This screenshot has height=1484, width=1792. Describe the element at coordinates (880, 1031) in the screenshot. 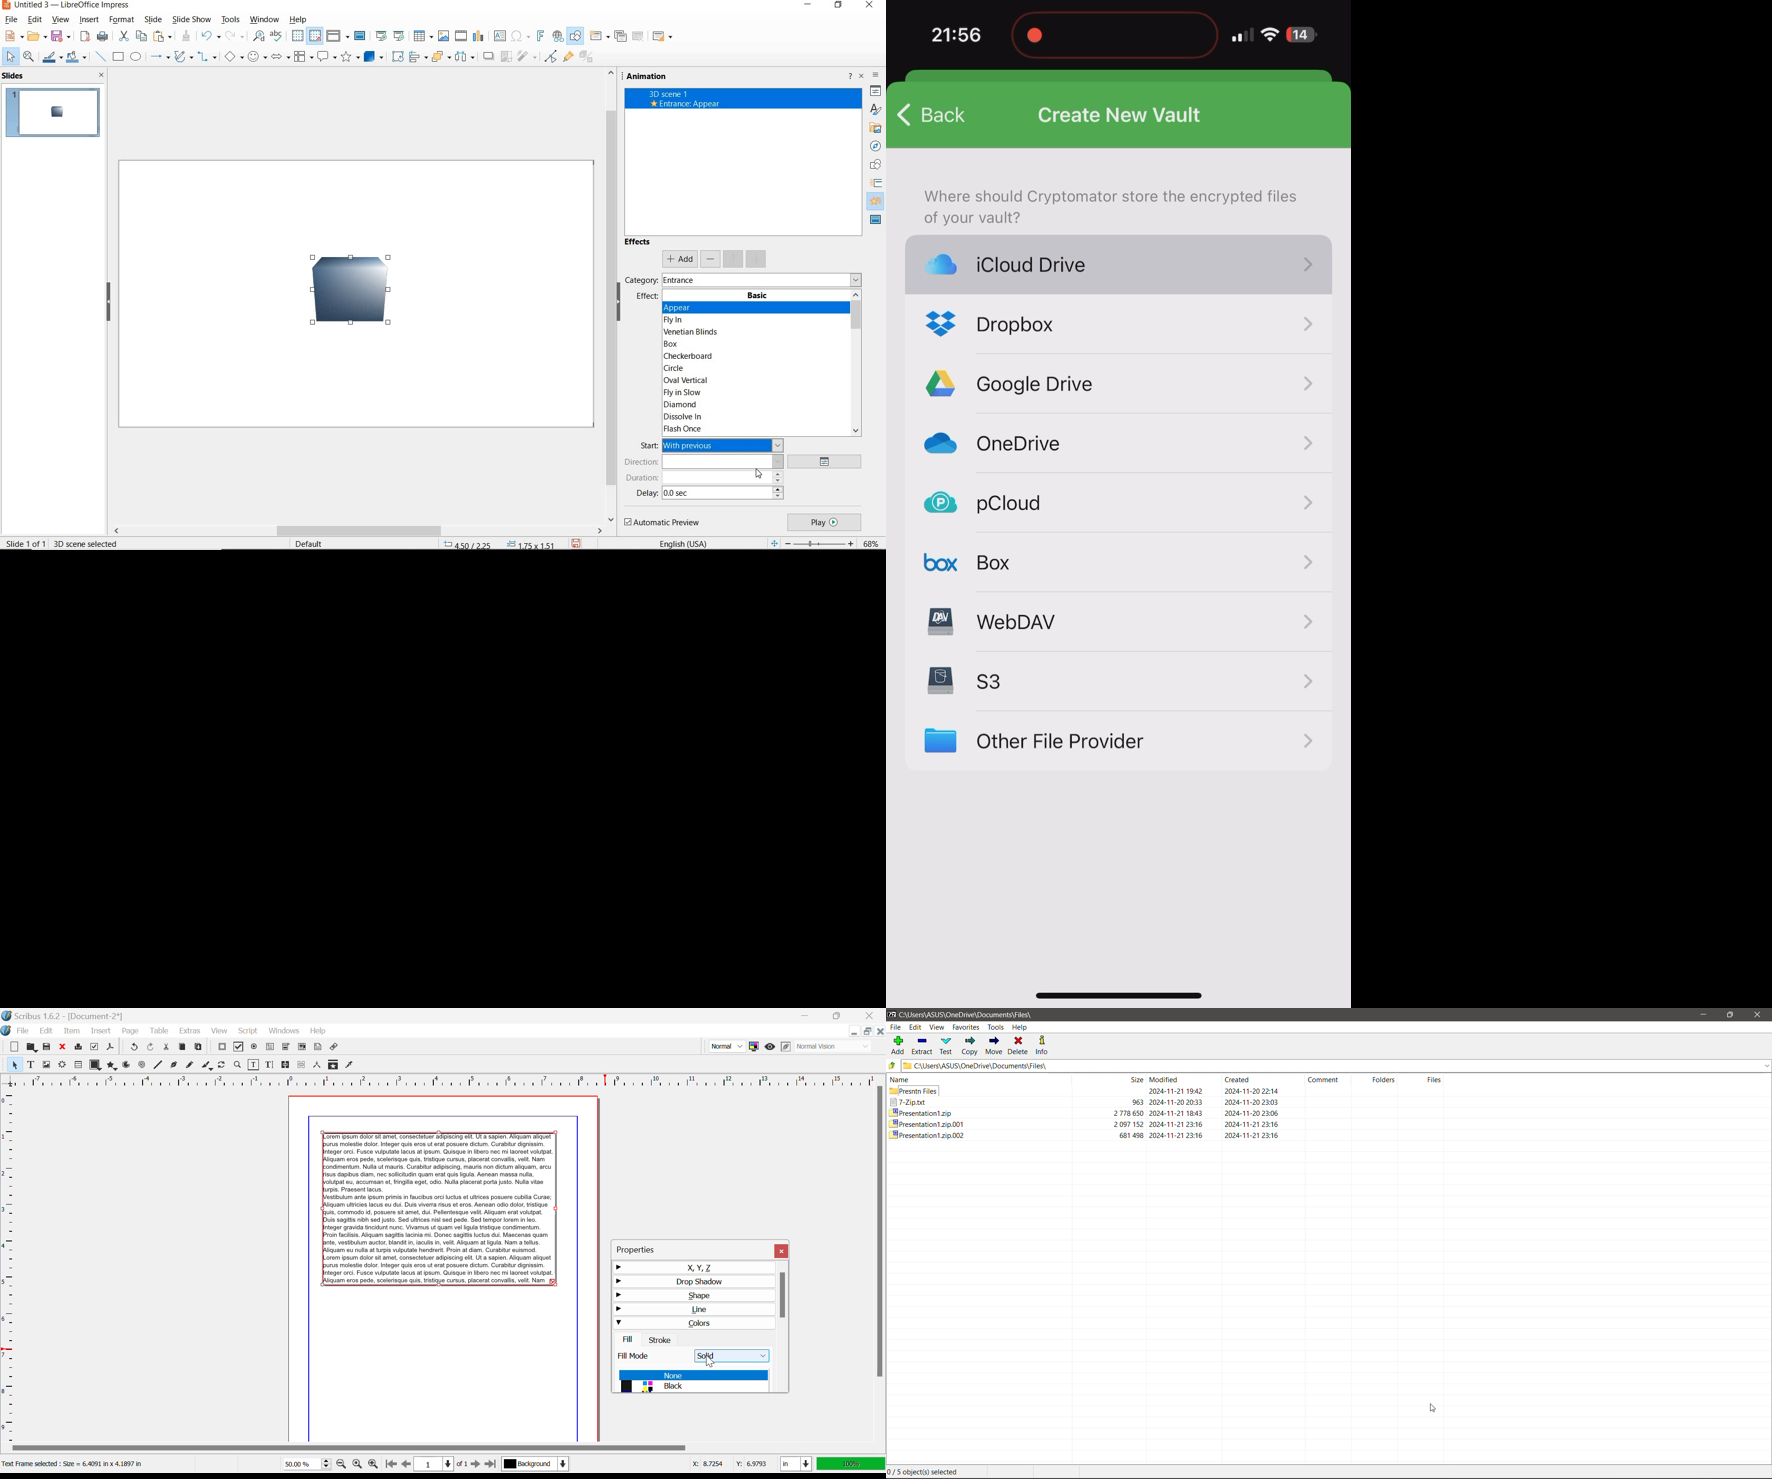

I see `Close` at that location.